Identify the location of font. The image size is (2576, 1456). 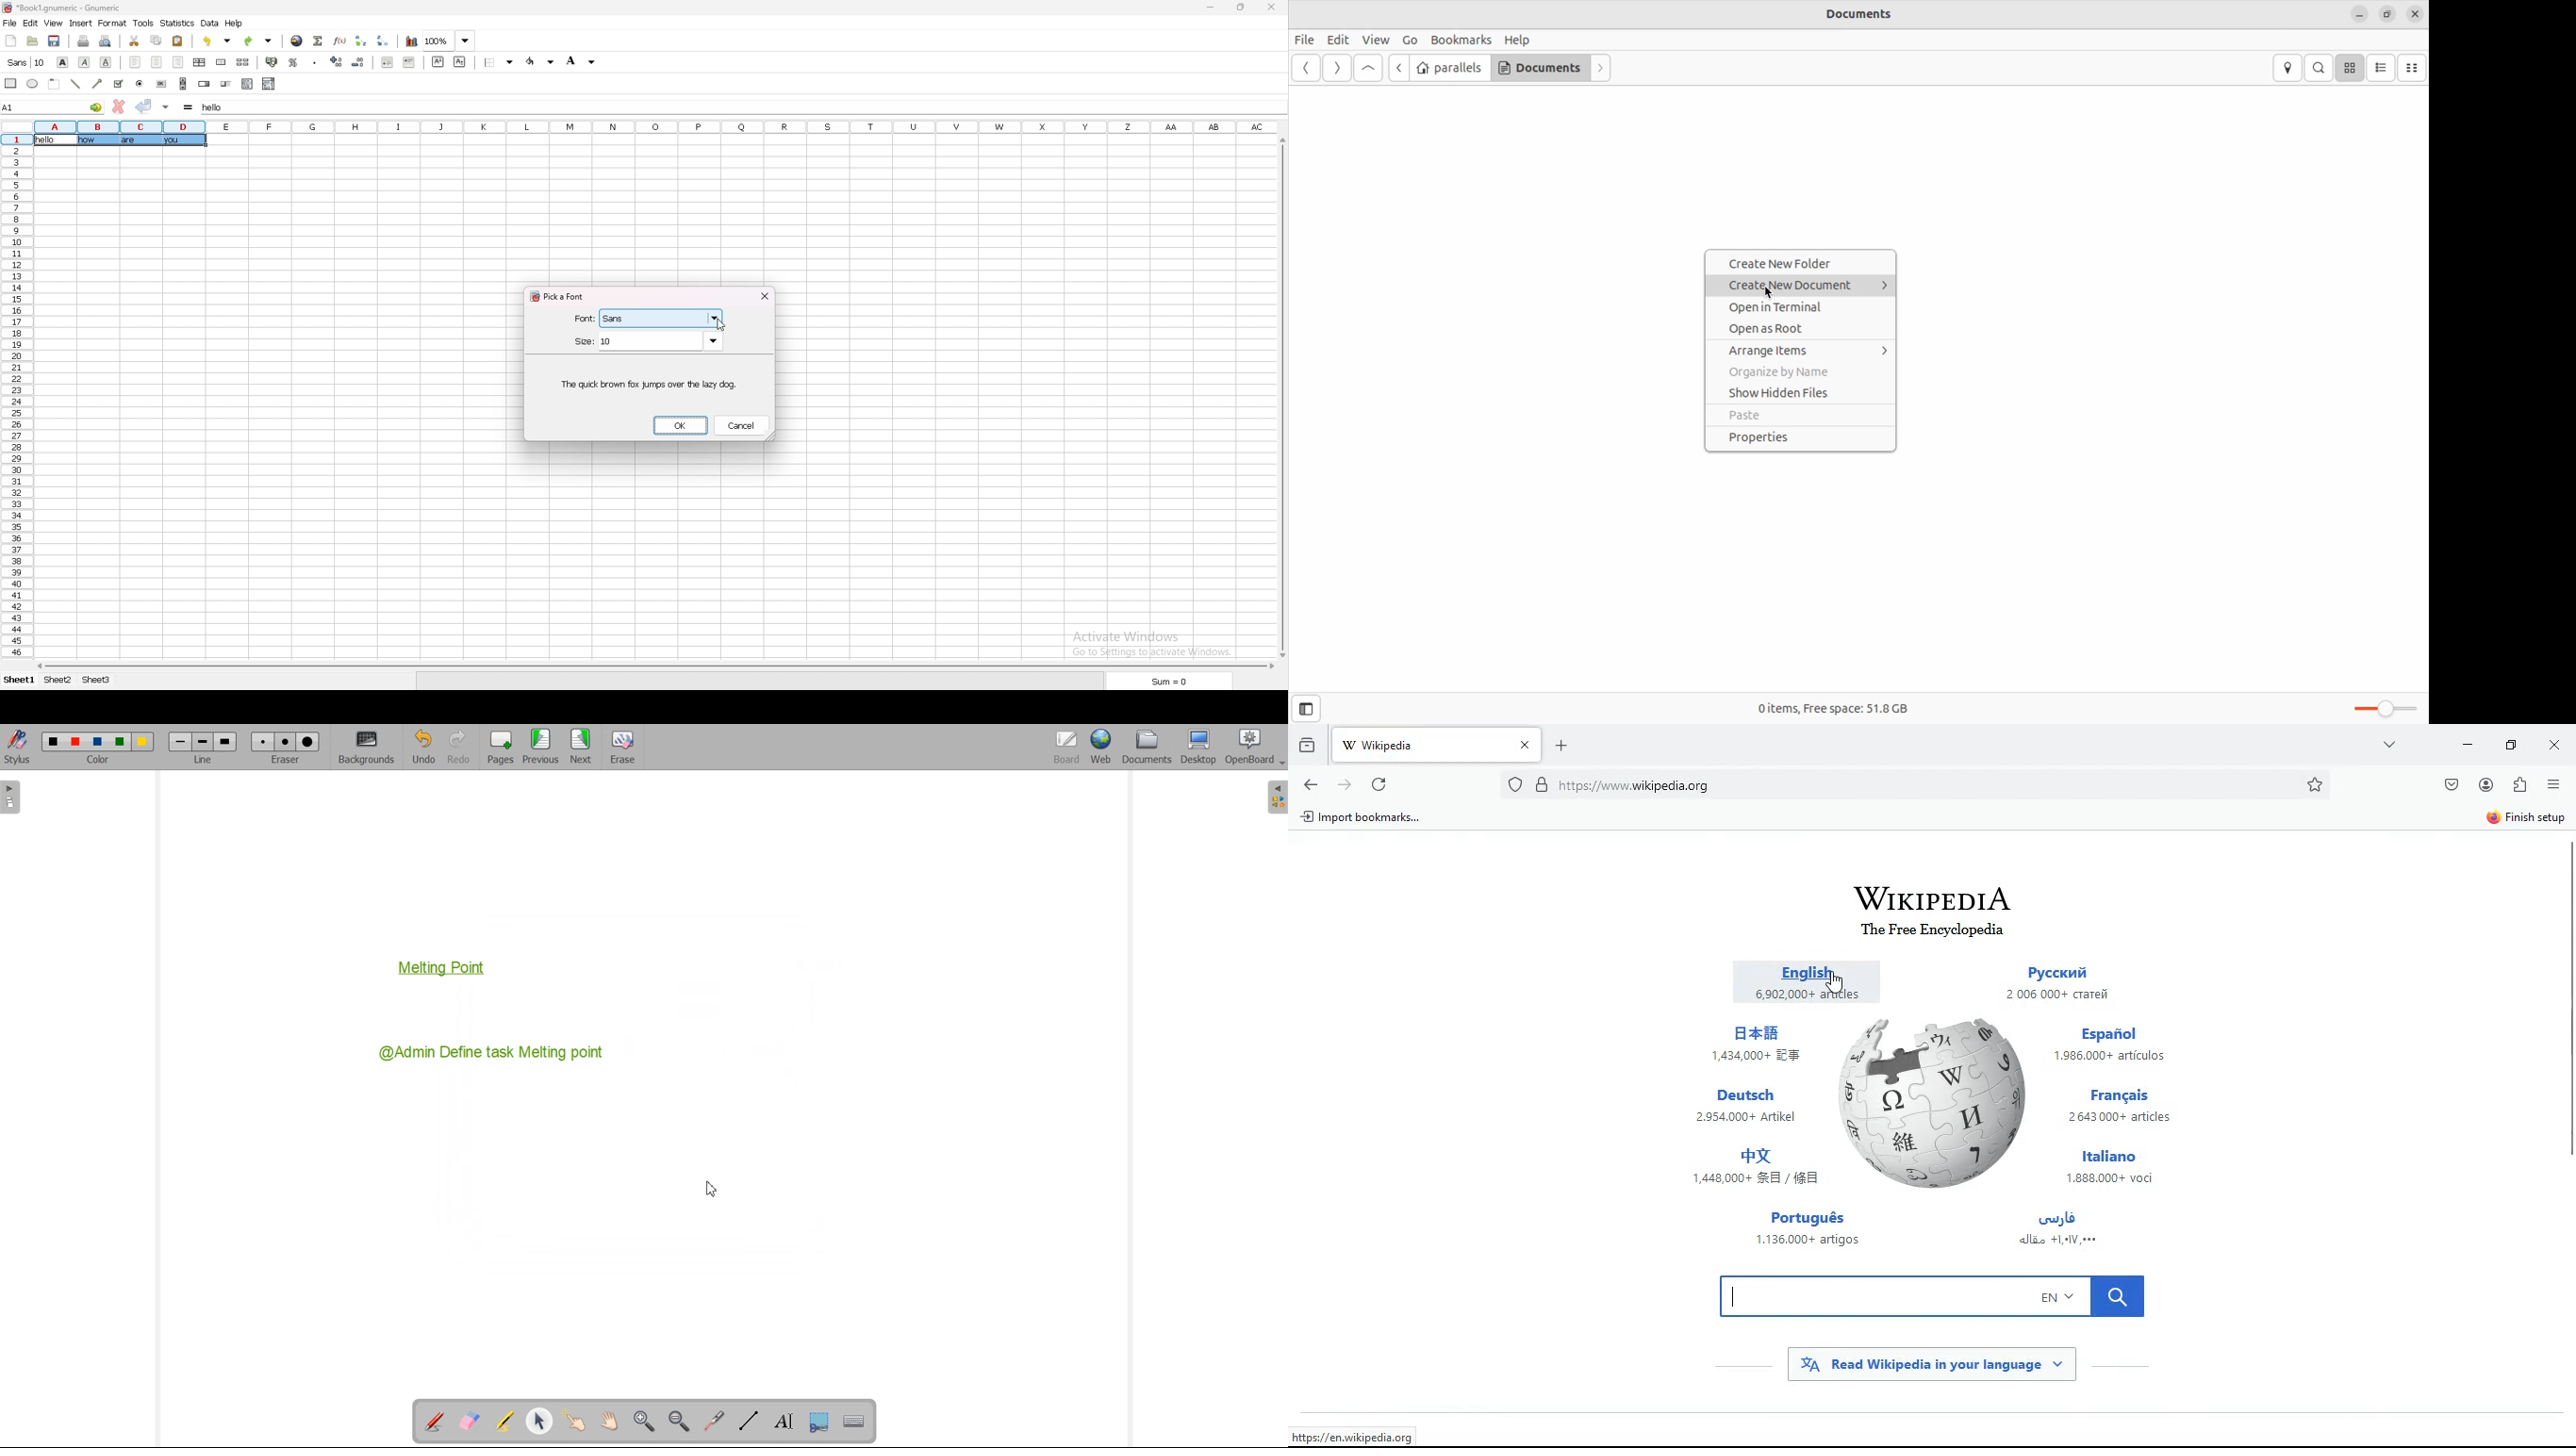
(647, 319).